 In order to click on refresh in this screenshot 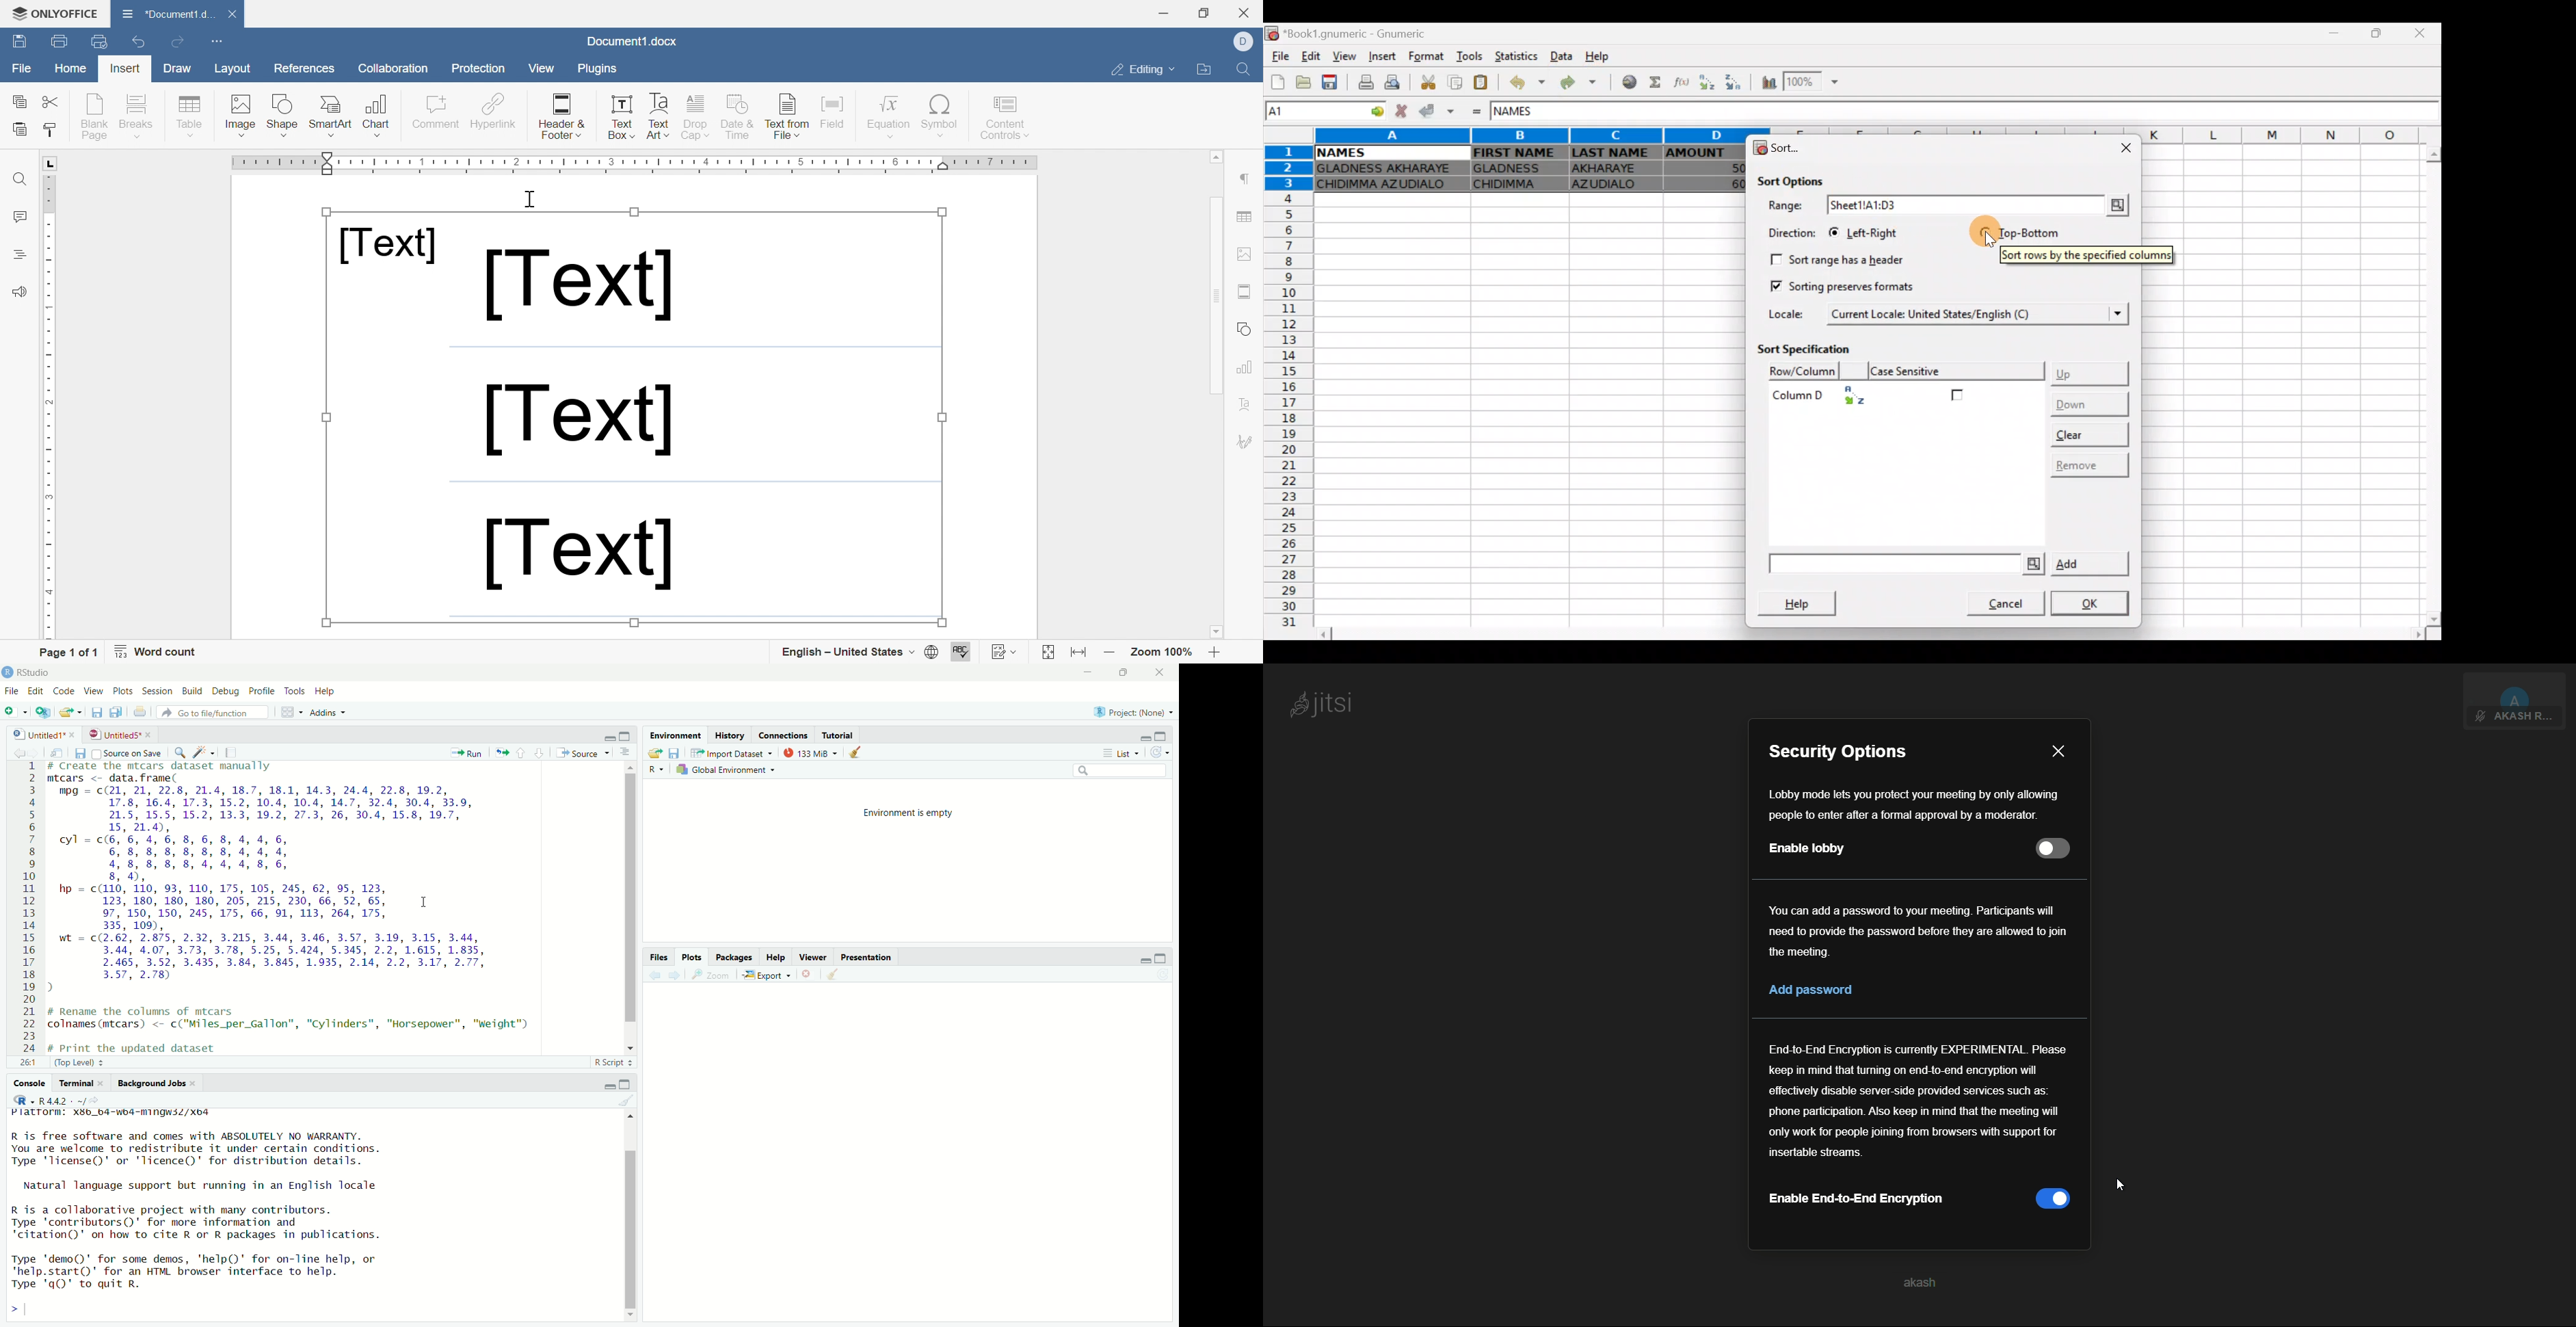, I will do `click(1162, 753)`.